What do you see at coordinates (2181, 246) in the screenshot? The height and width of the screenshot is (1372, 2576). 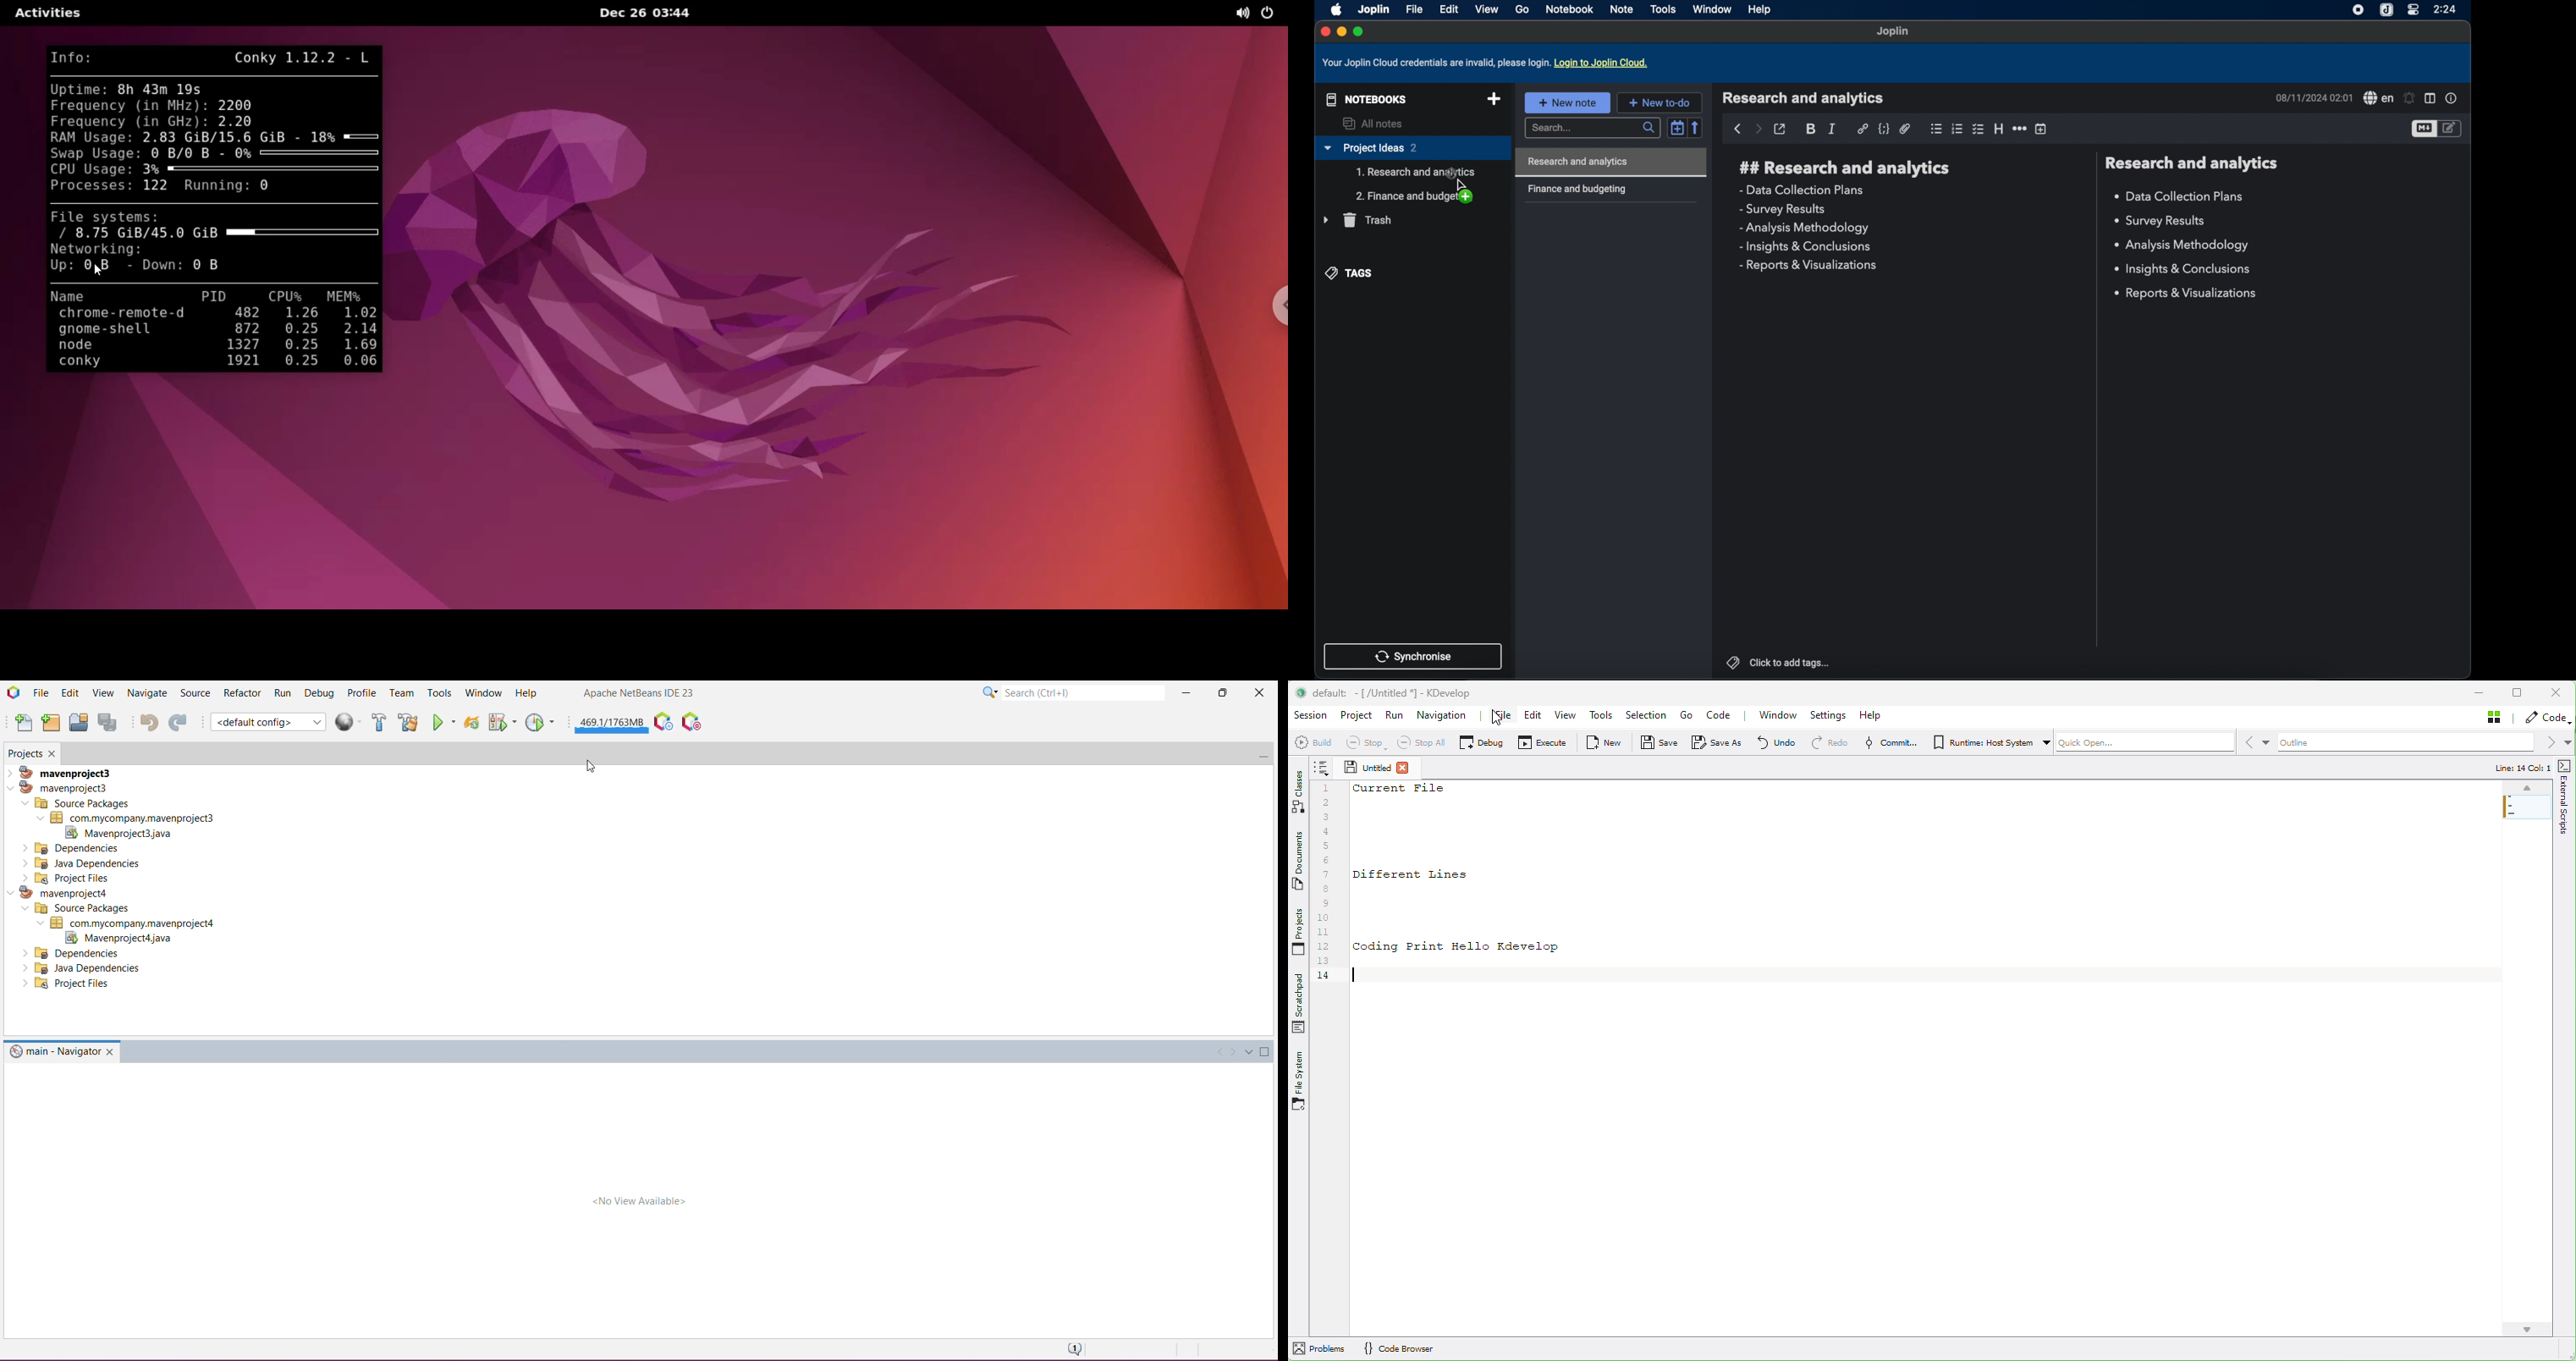 I see `analysis methodology` at bounding box center [2181, 246].